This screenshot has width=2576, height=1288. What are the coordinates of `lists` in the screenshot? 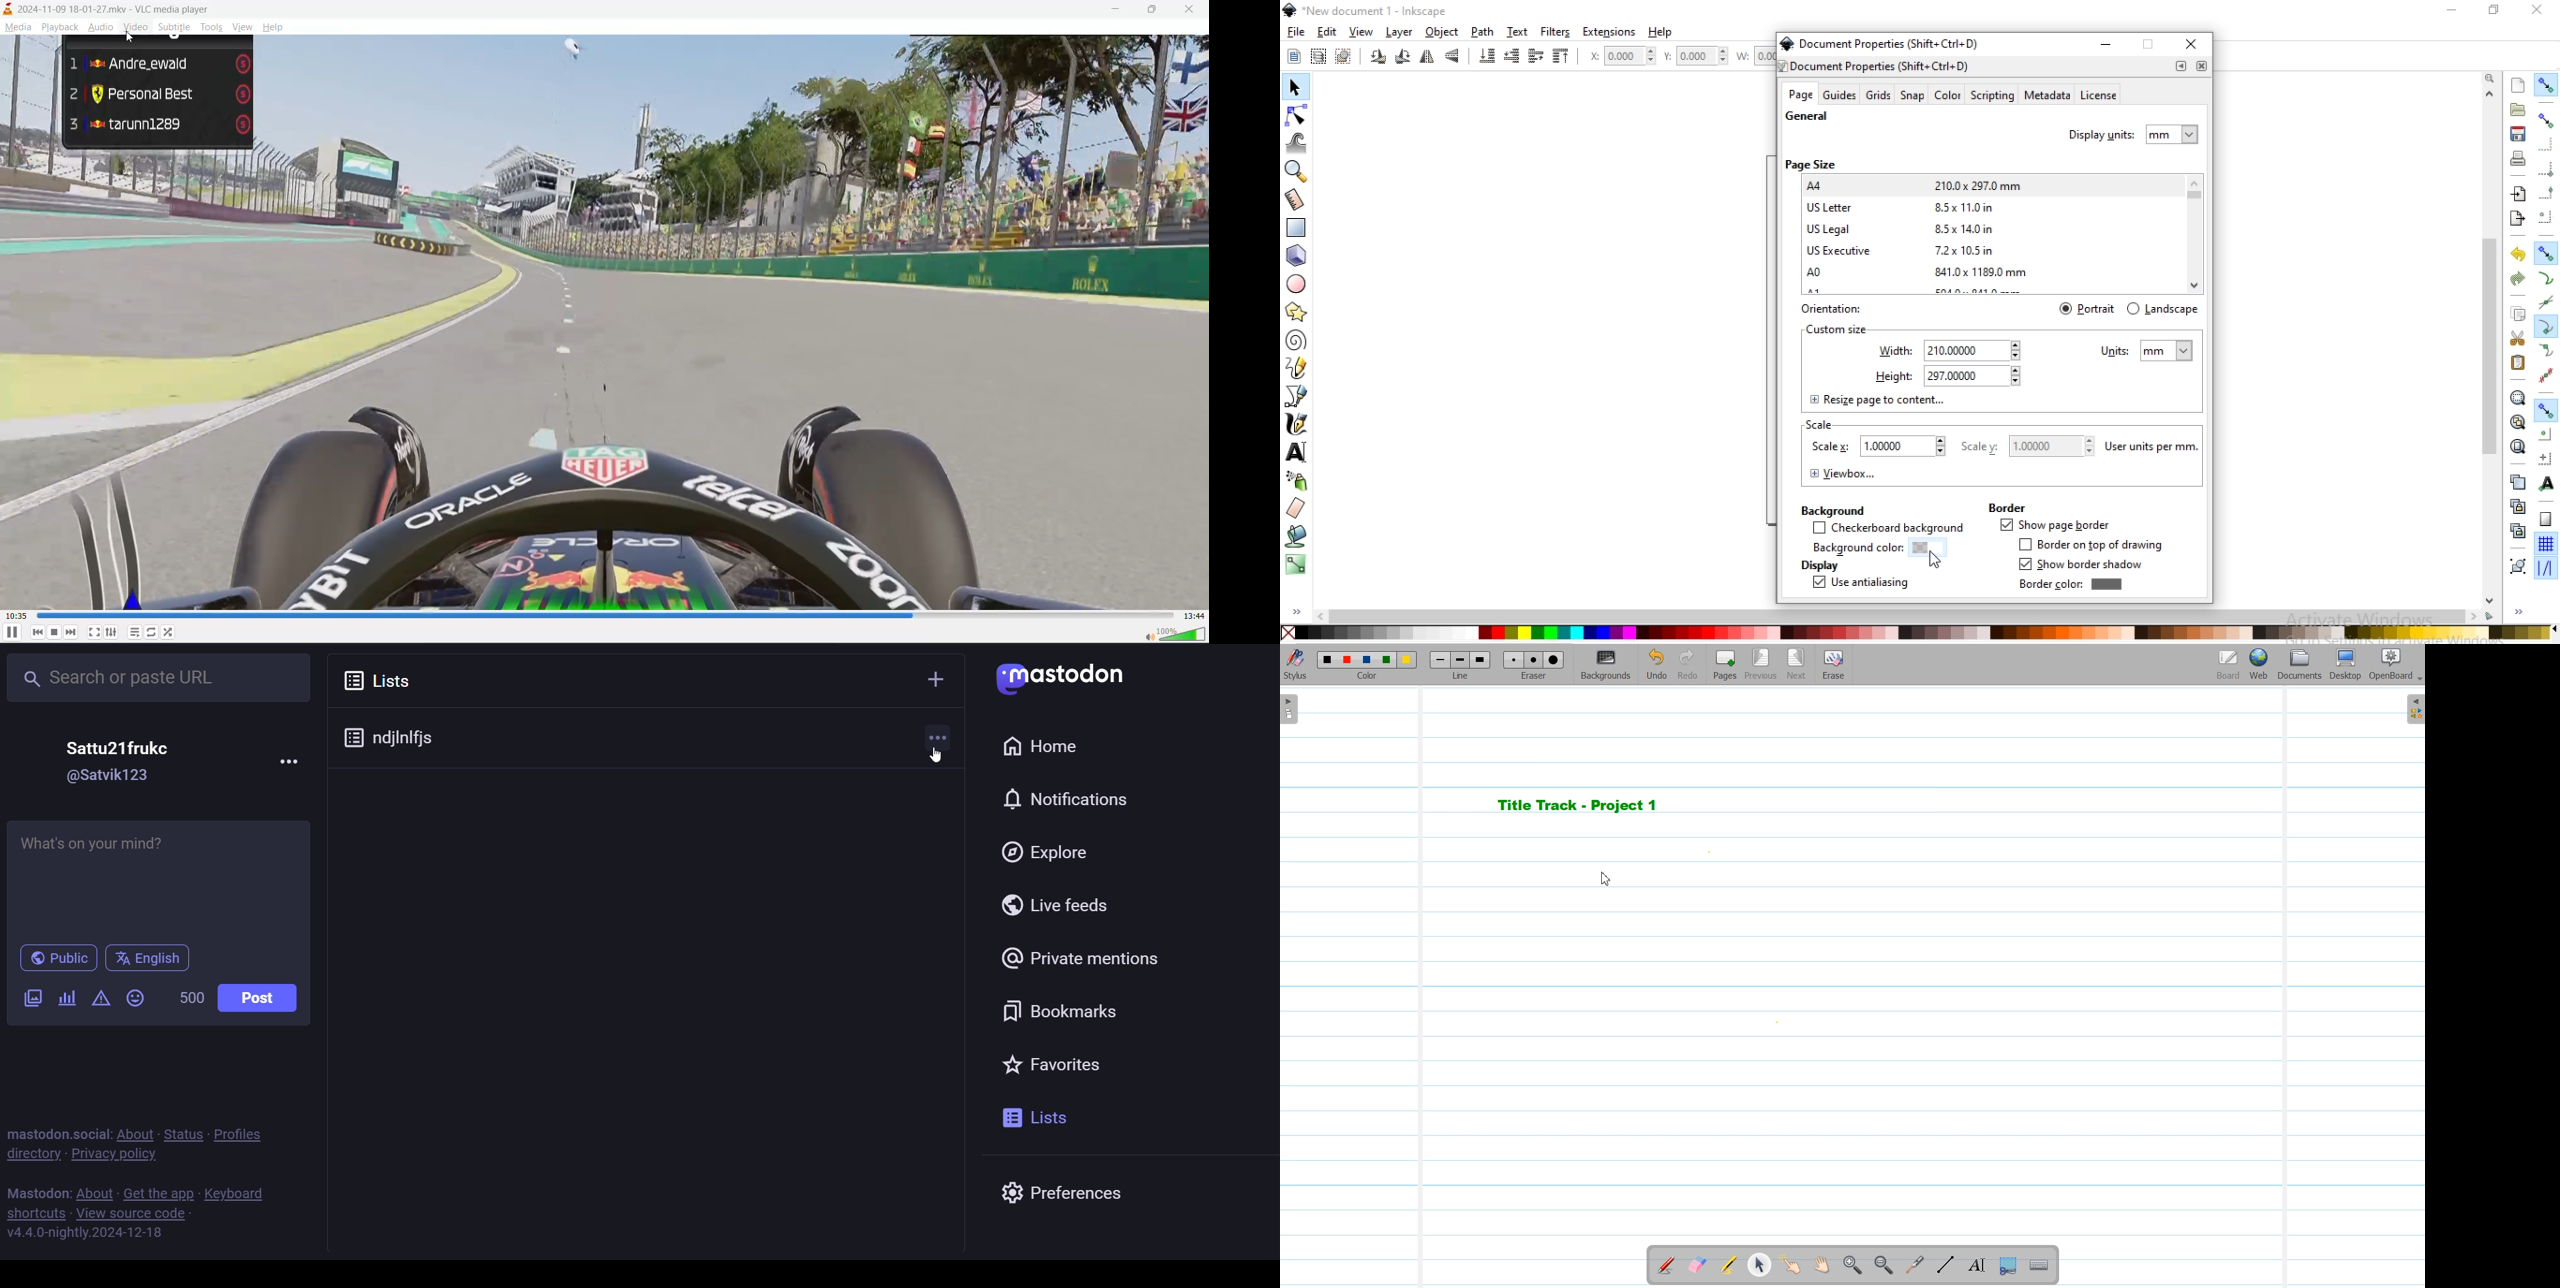 It's located at (384, 681).